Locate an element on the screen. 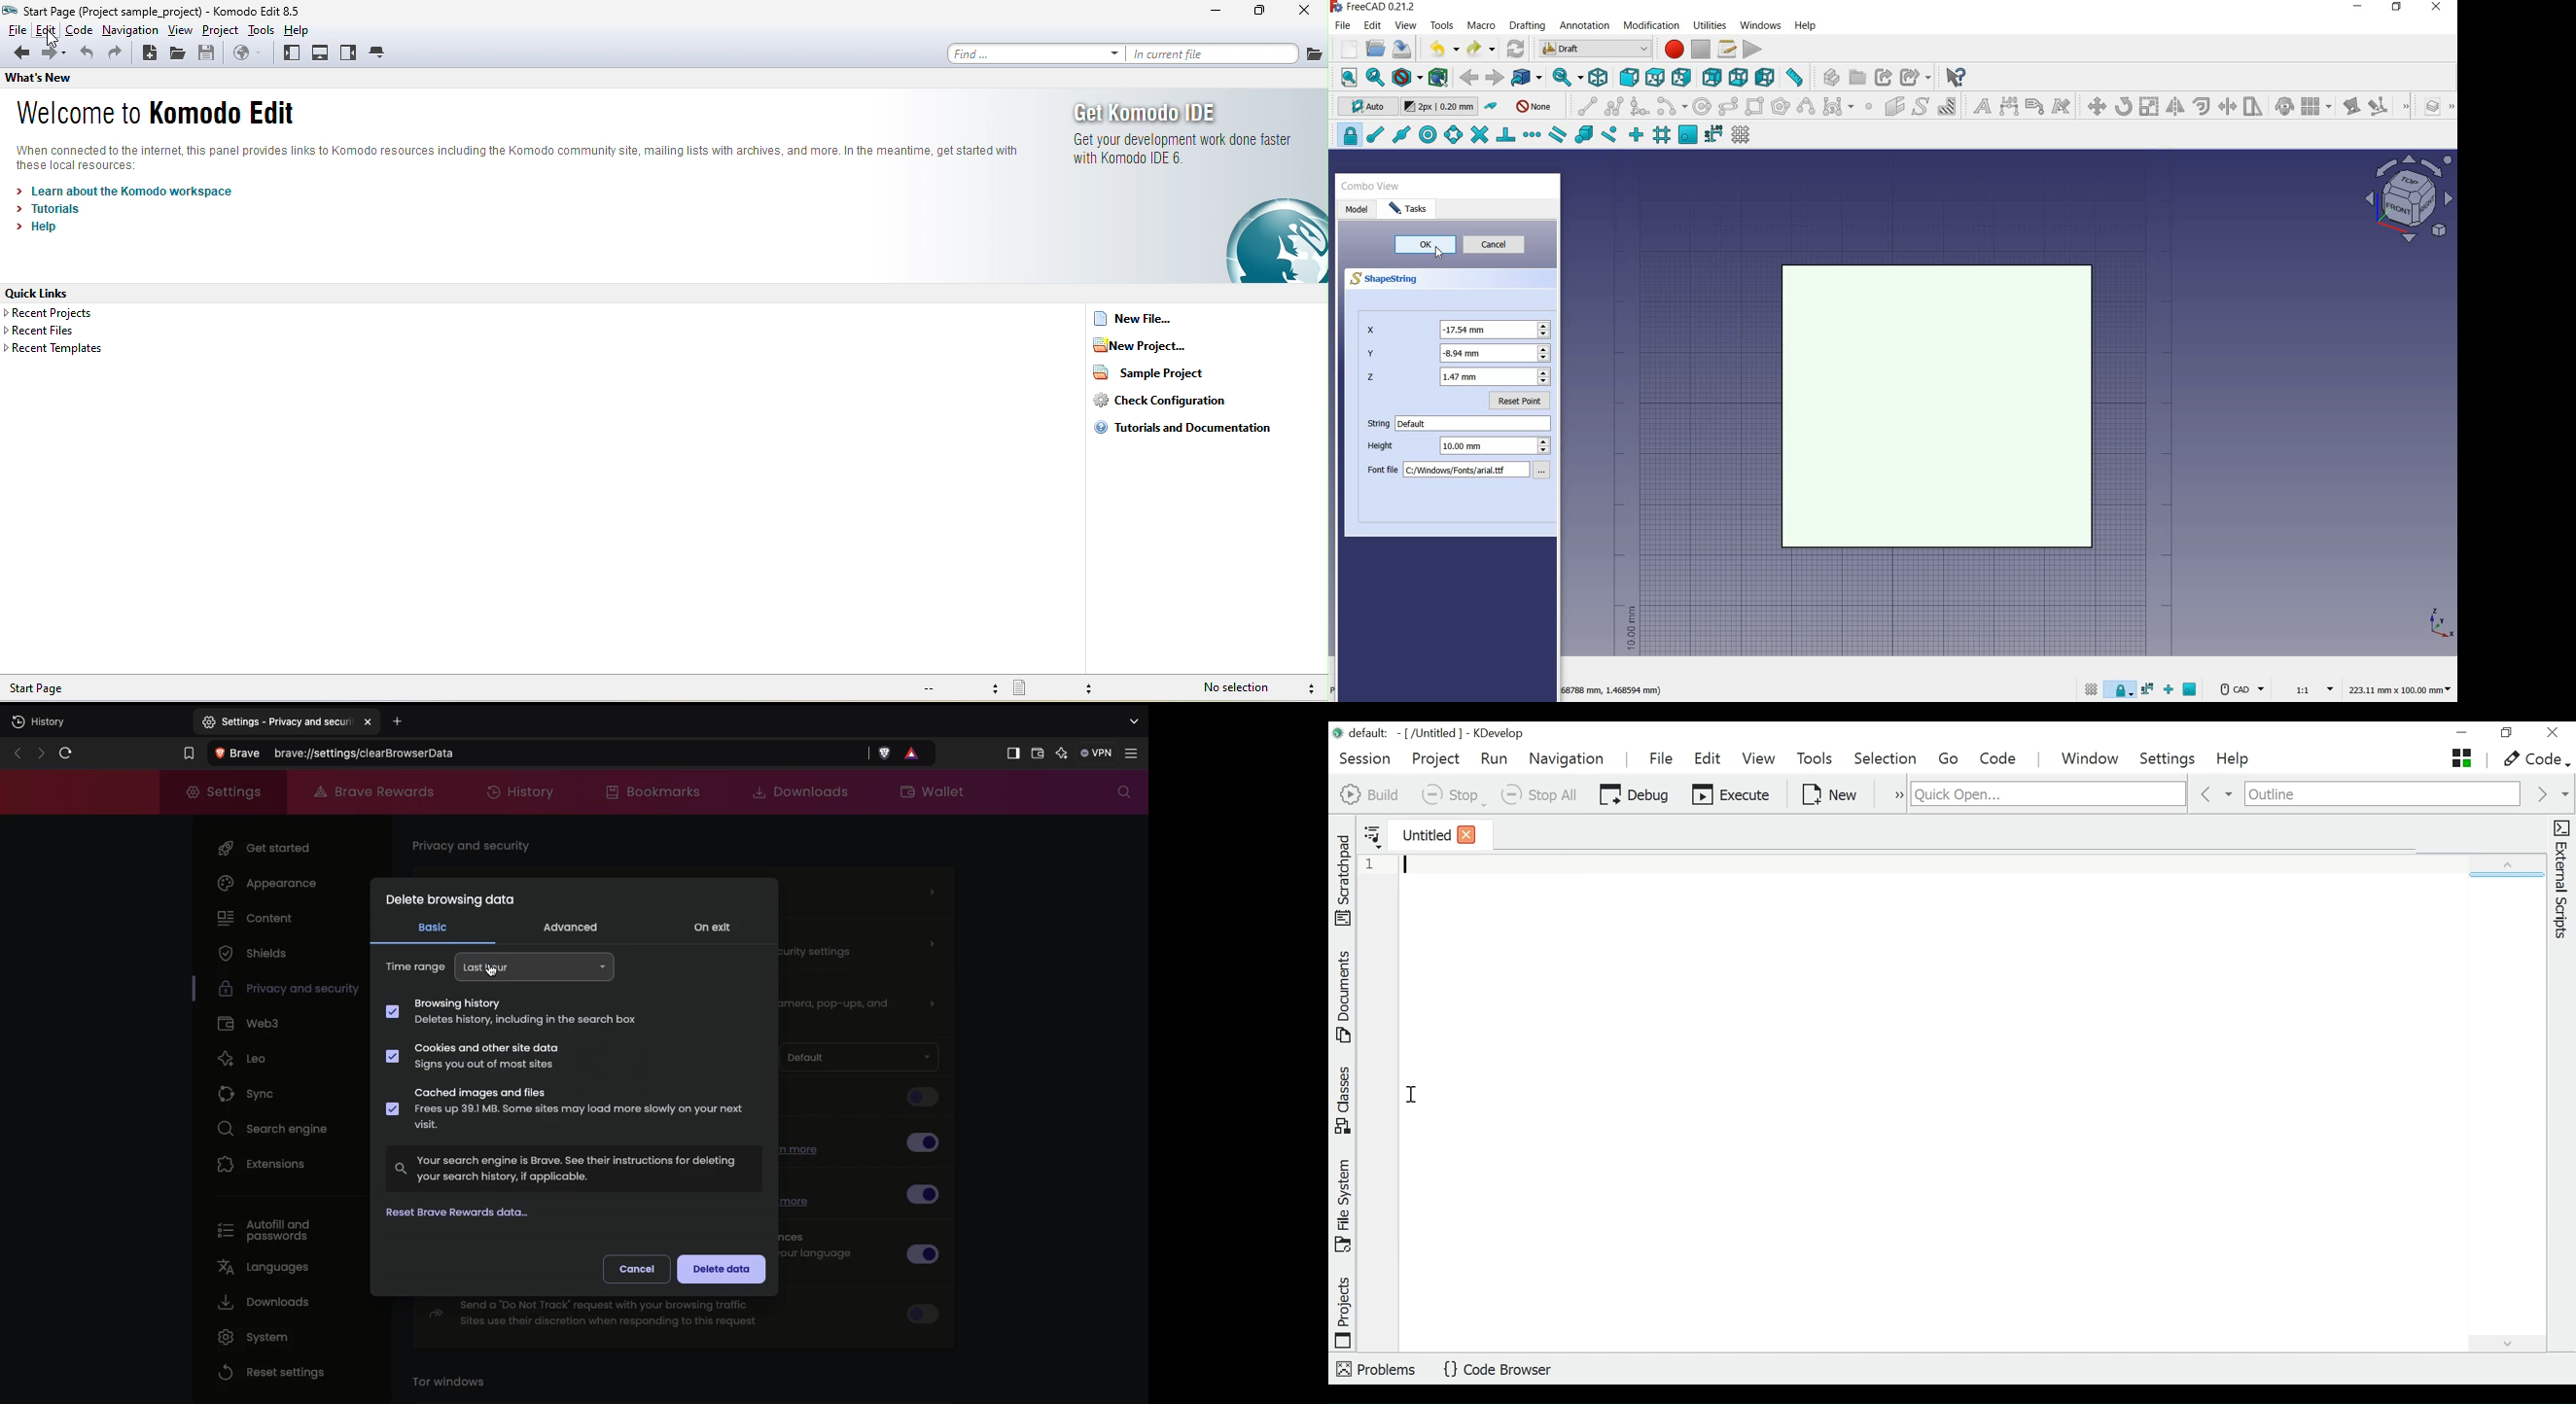 Image resolution: width=2576 pixels, height=1428 pixels. reset point is located at coordinates (1523, 403).